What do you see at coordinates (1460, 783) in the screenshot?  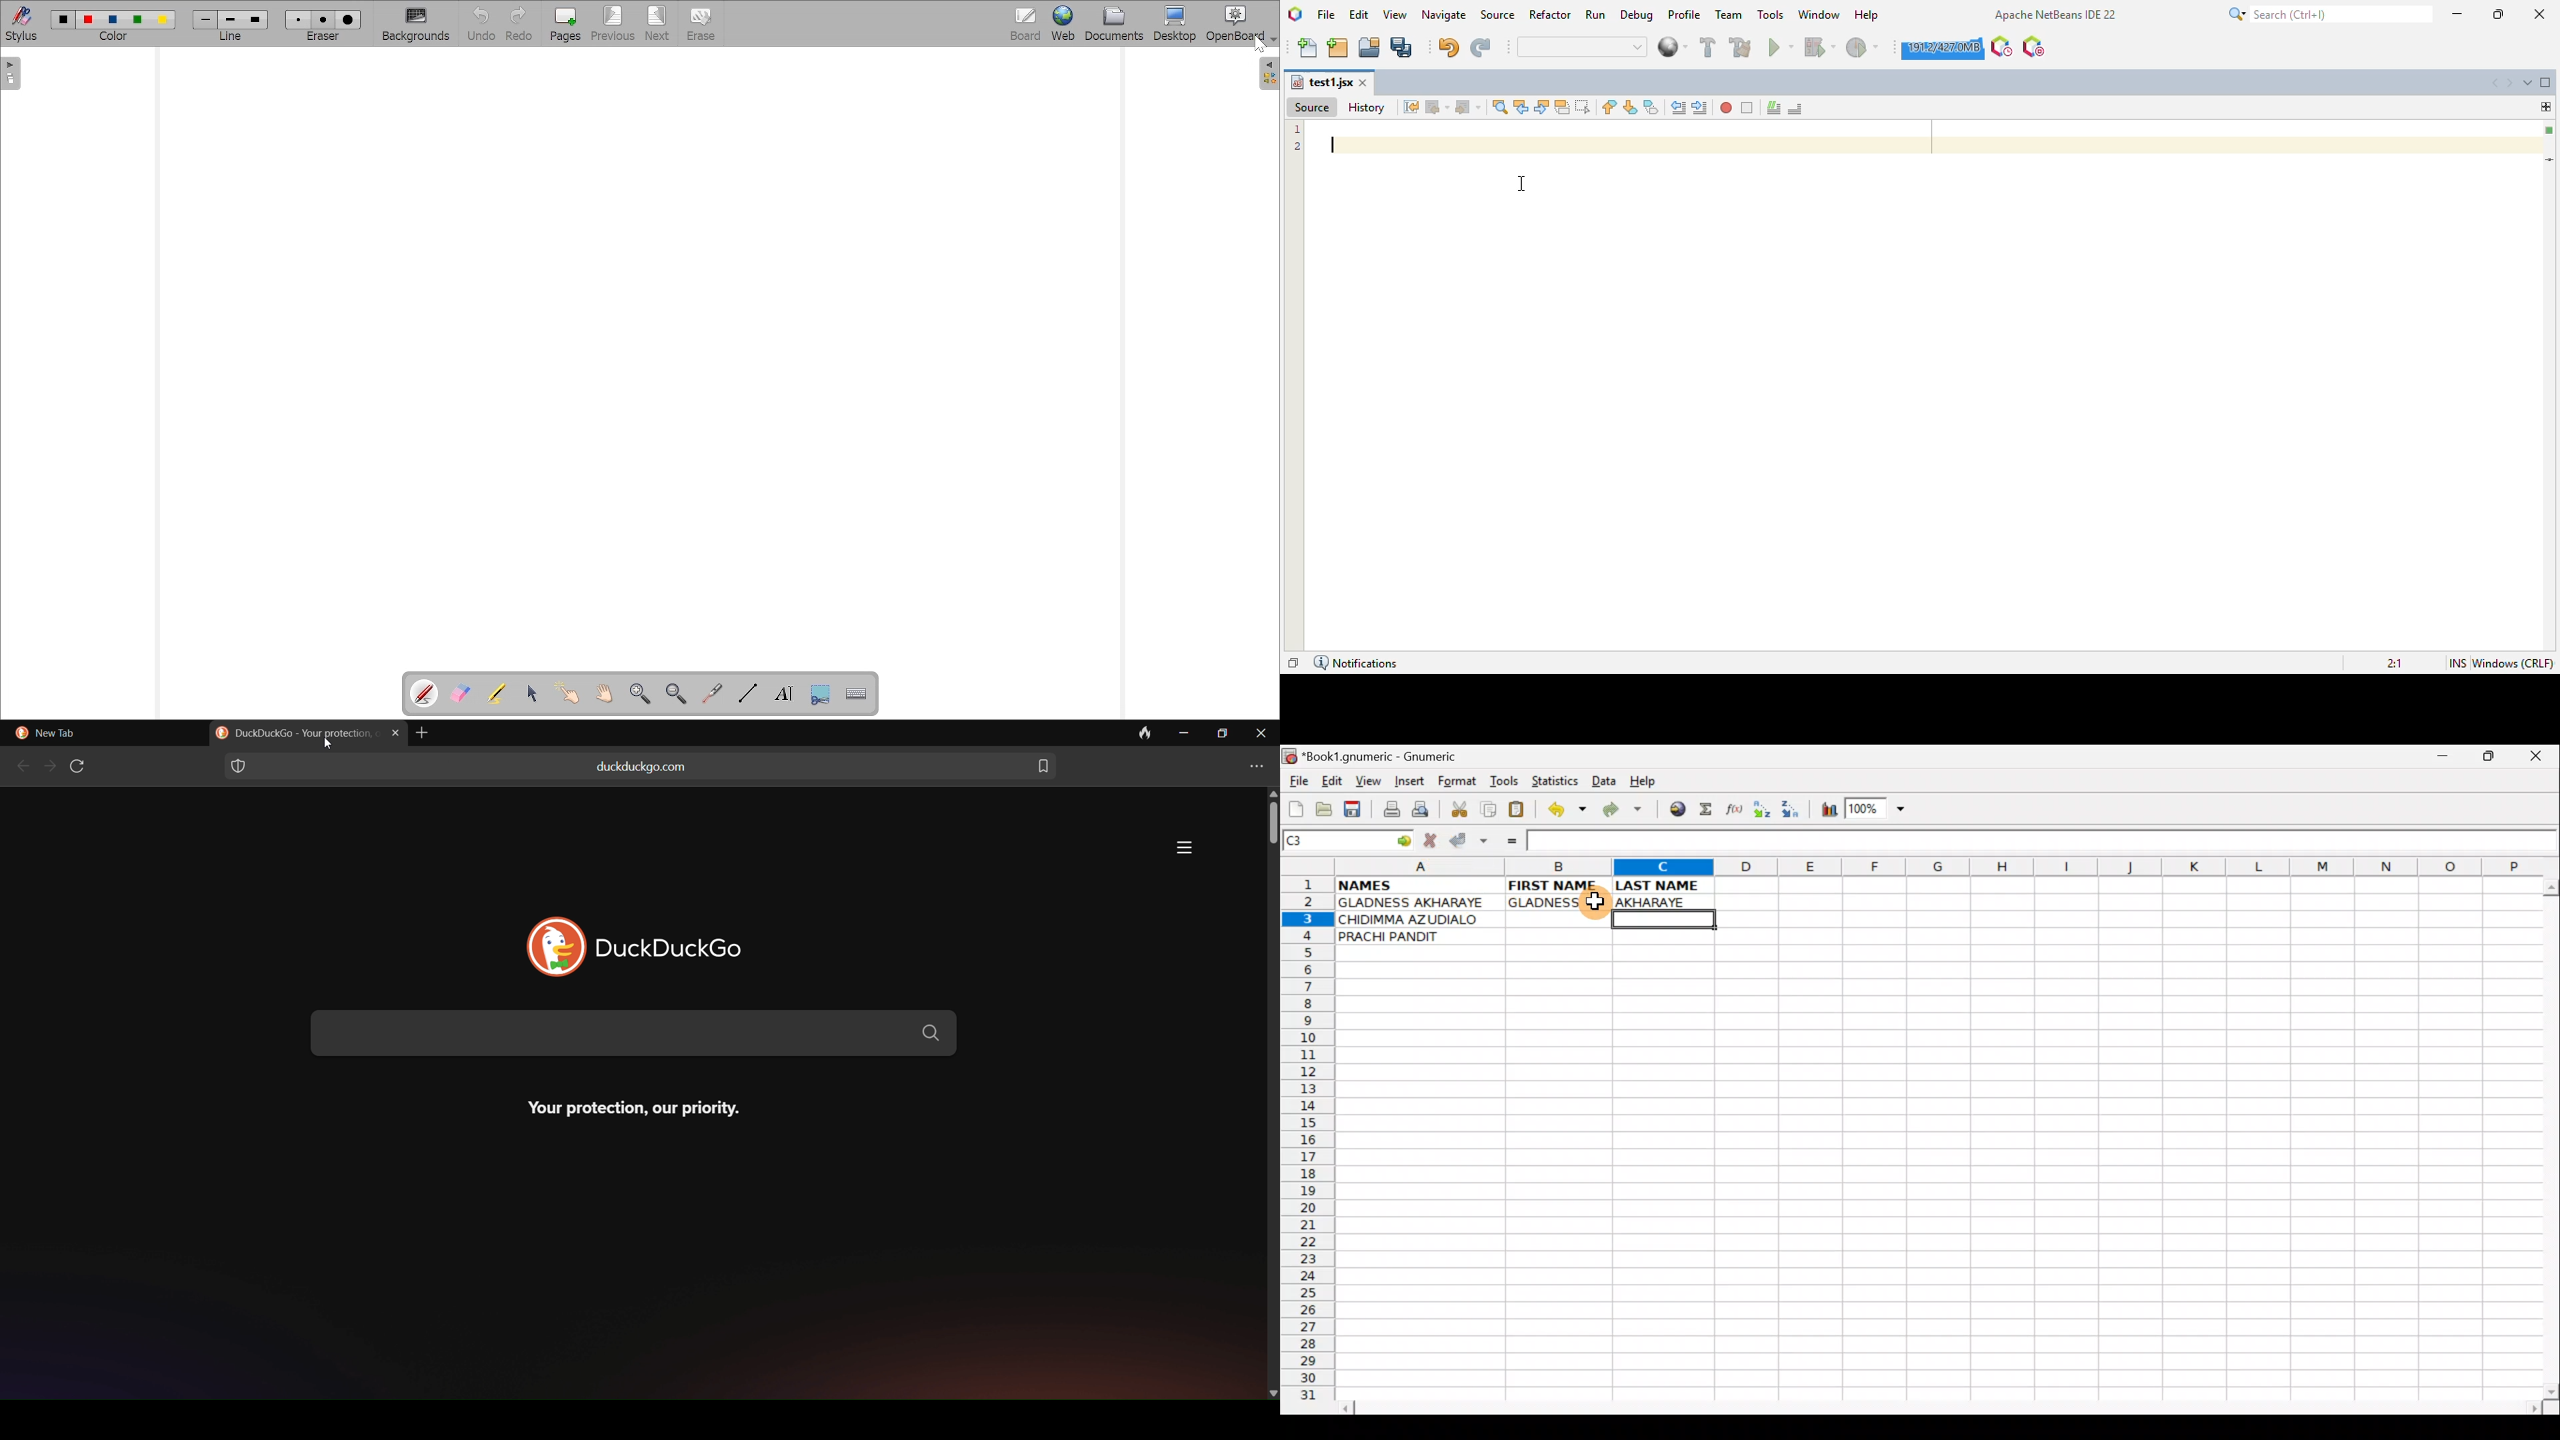 I see `Format` at bounding box center [1460, 783].